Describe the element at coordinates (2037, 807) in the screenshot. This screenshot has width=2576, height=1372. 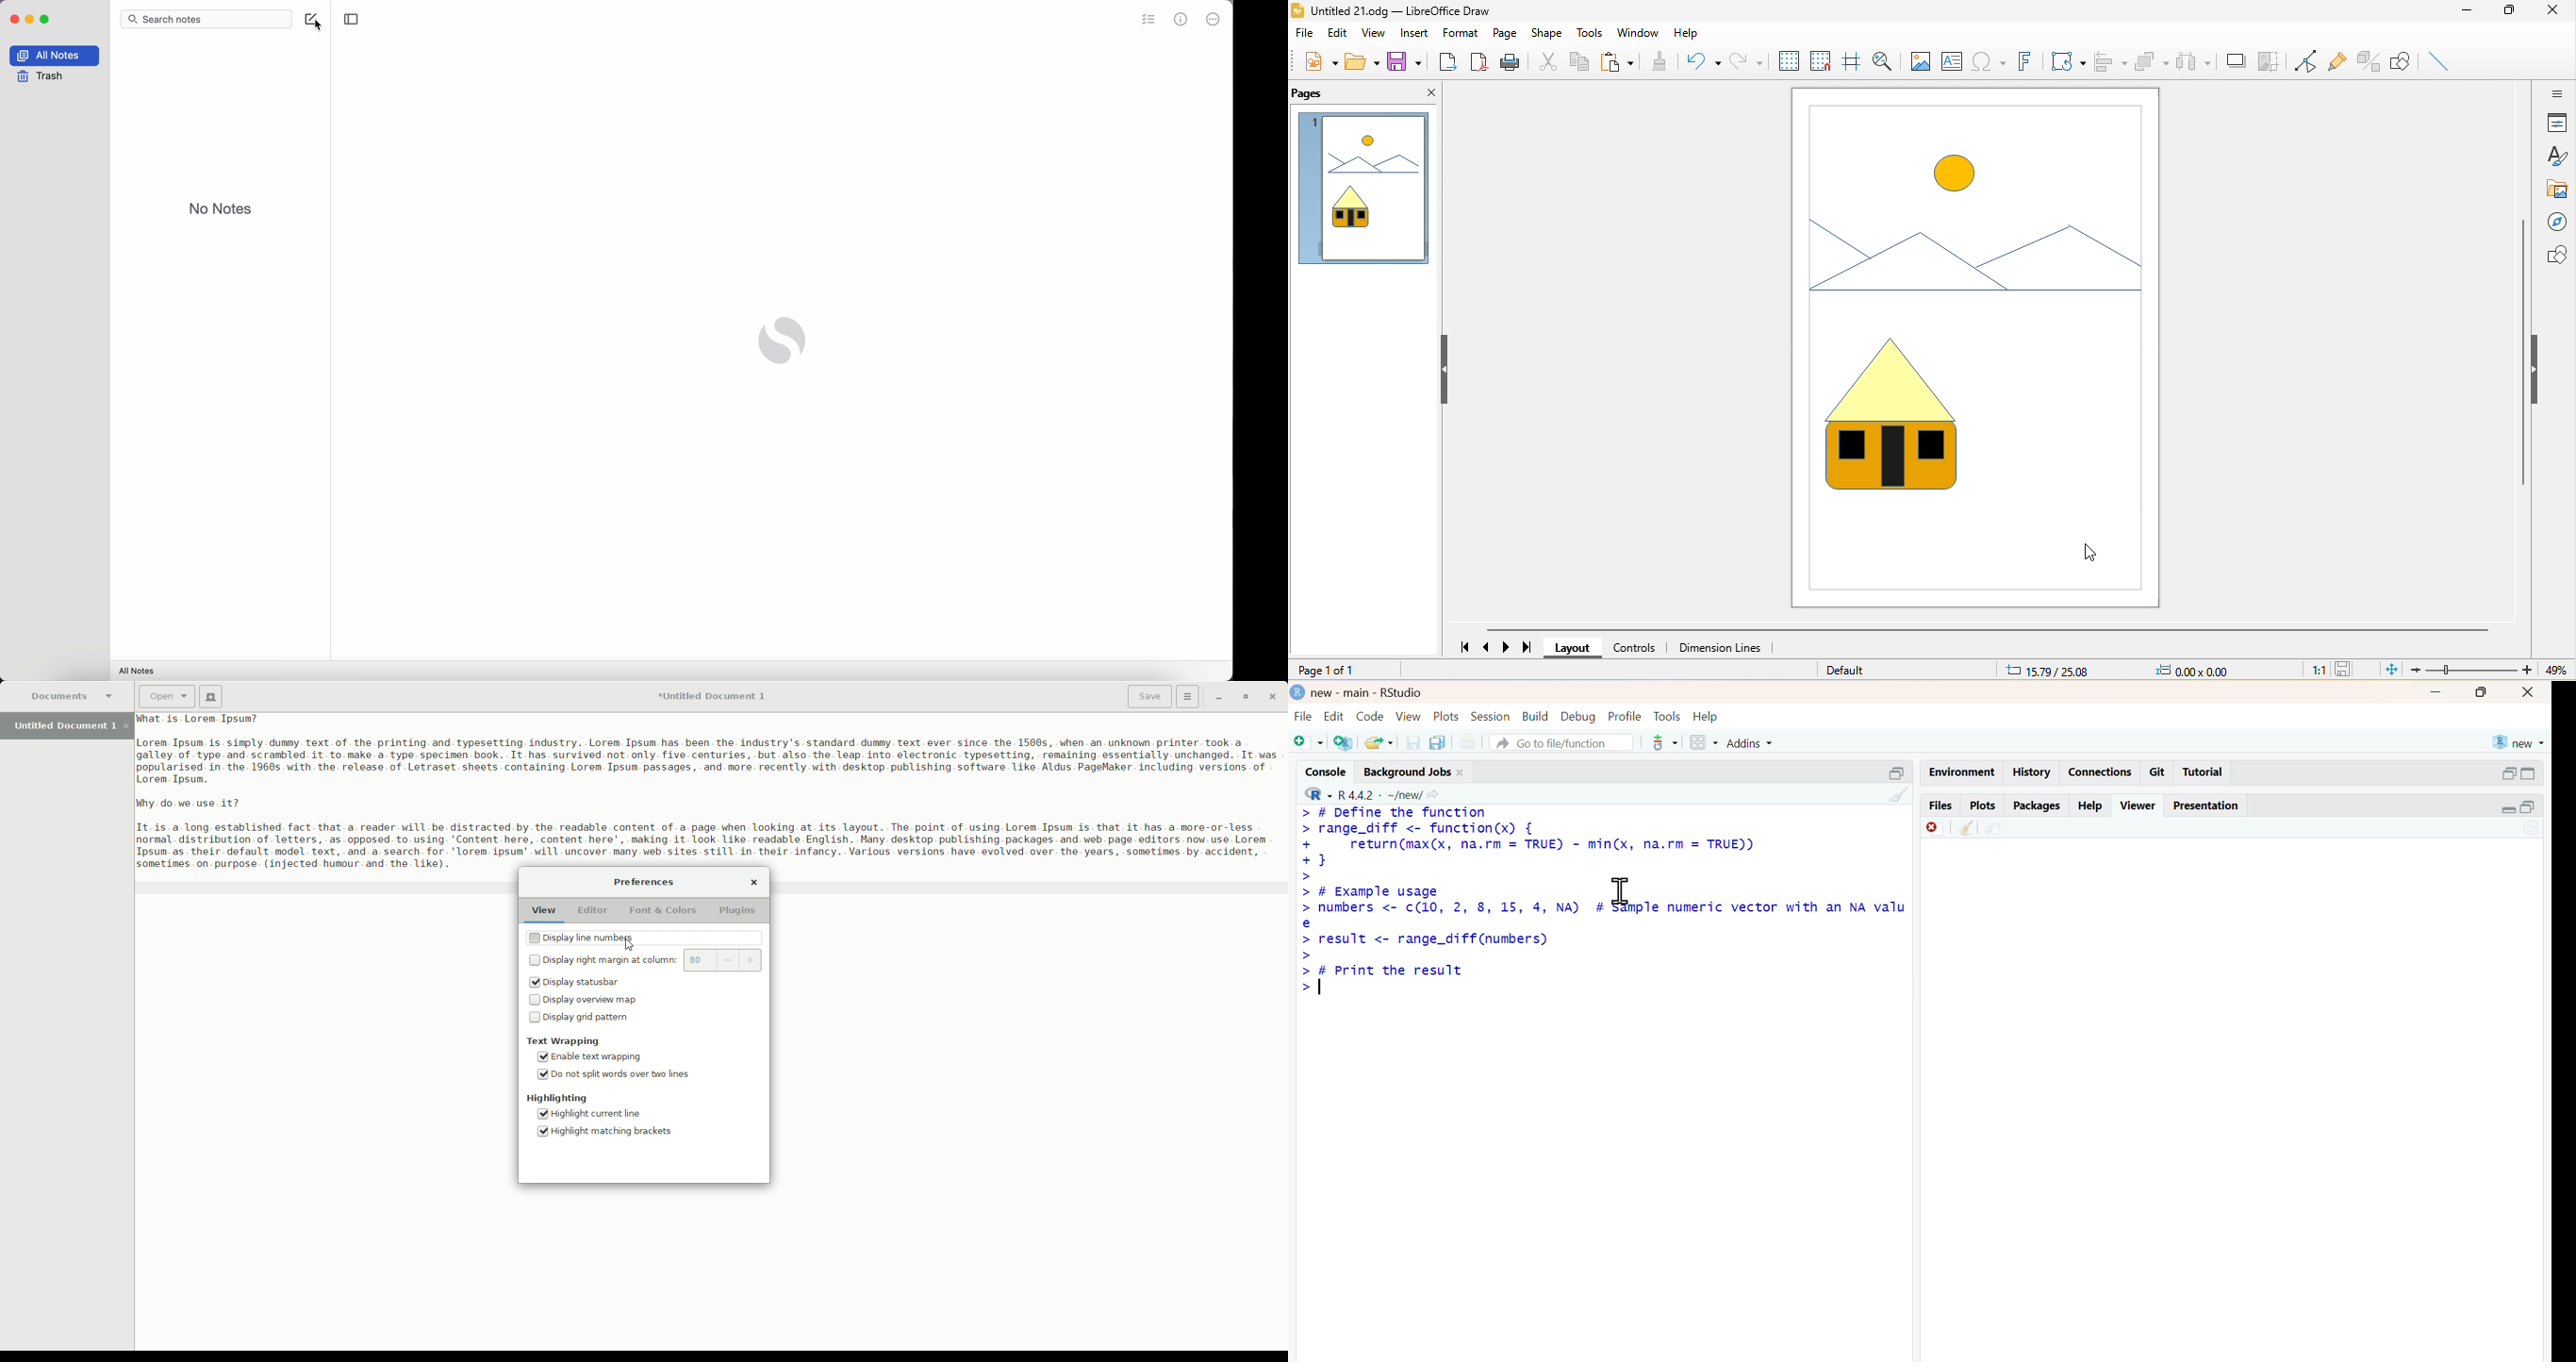
I see `packages` at that location.